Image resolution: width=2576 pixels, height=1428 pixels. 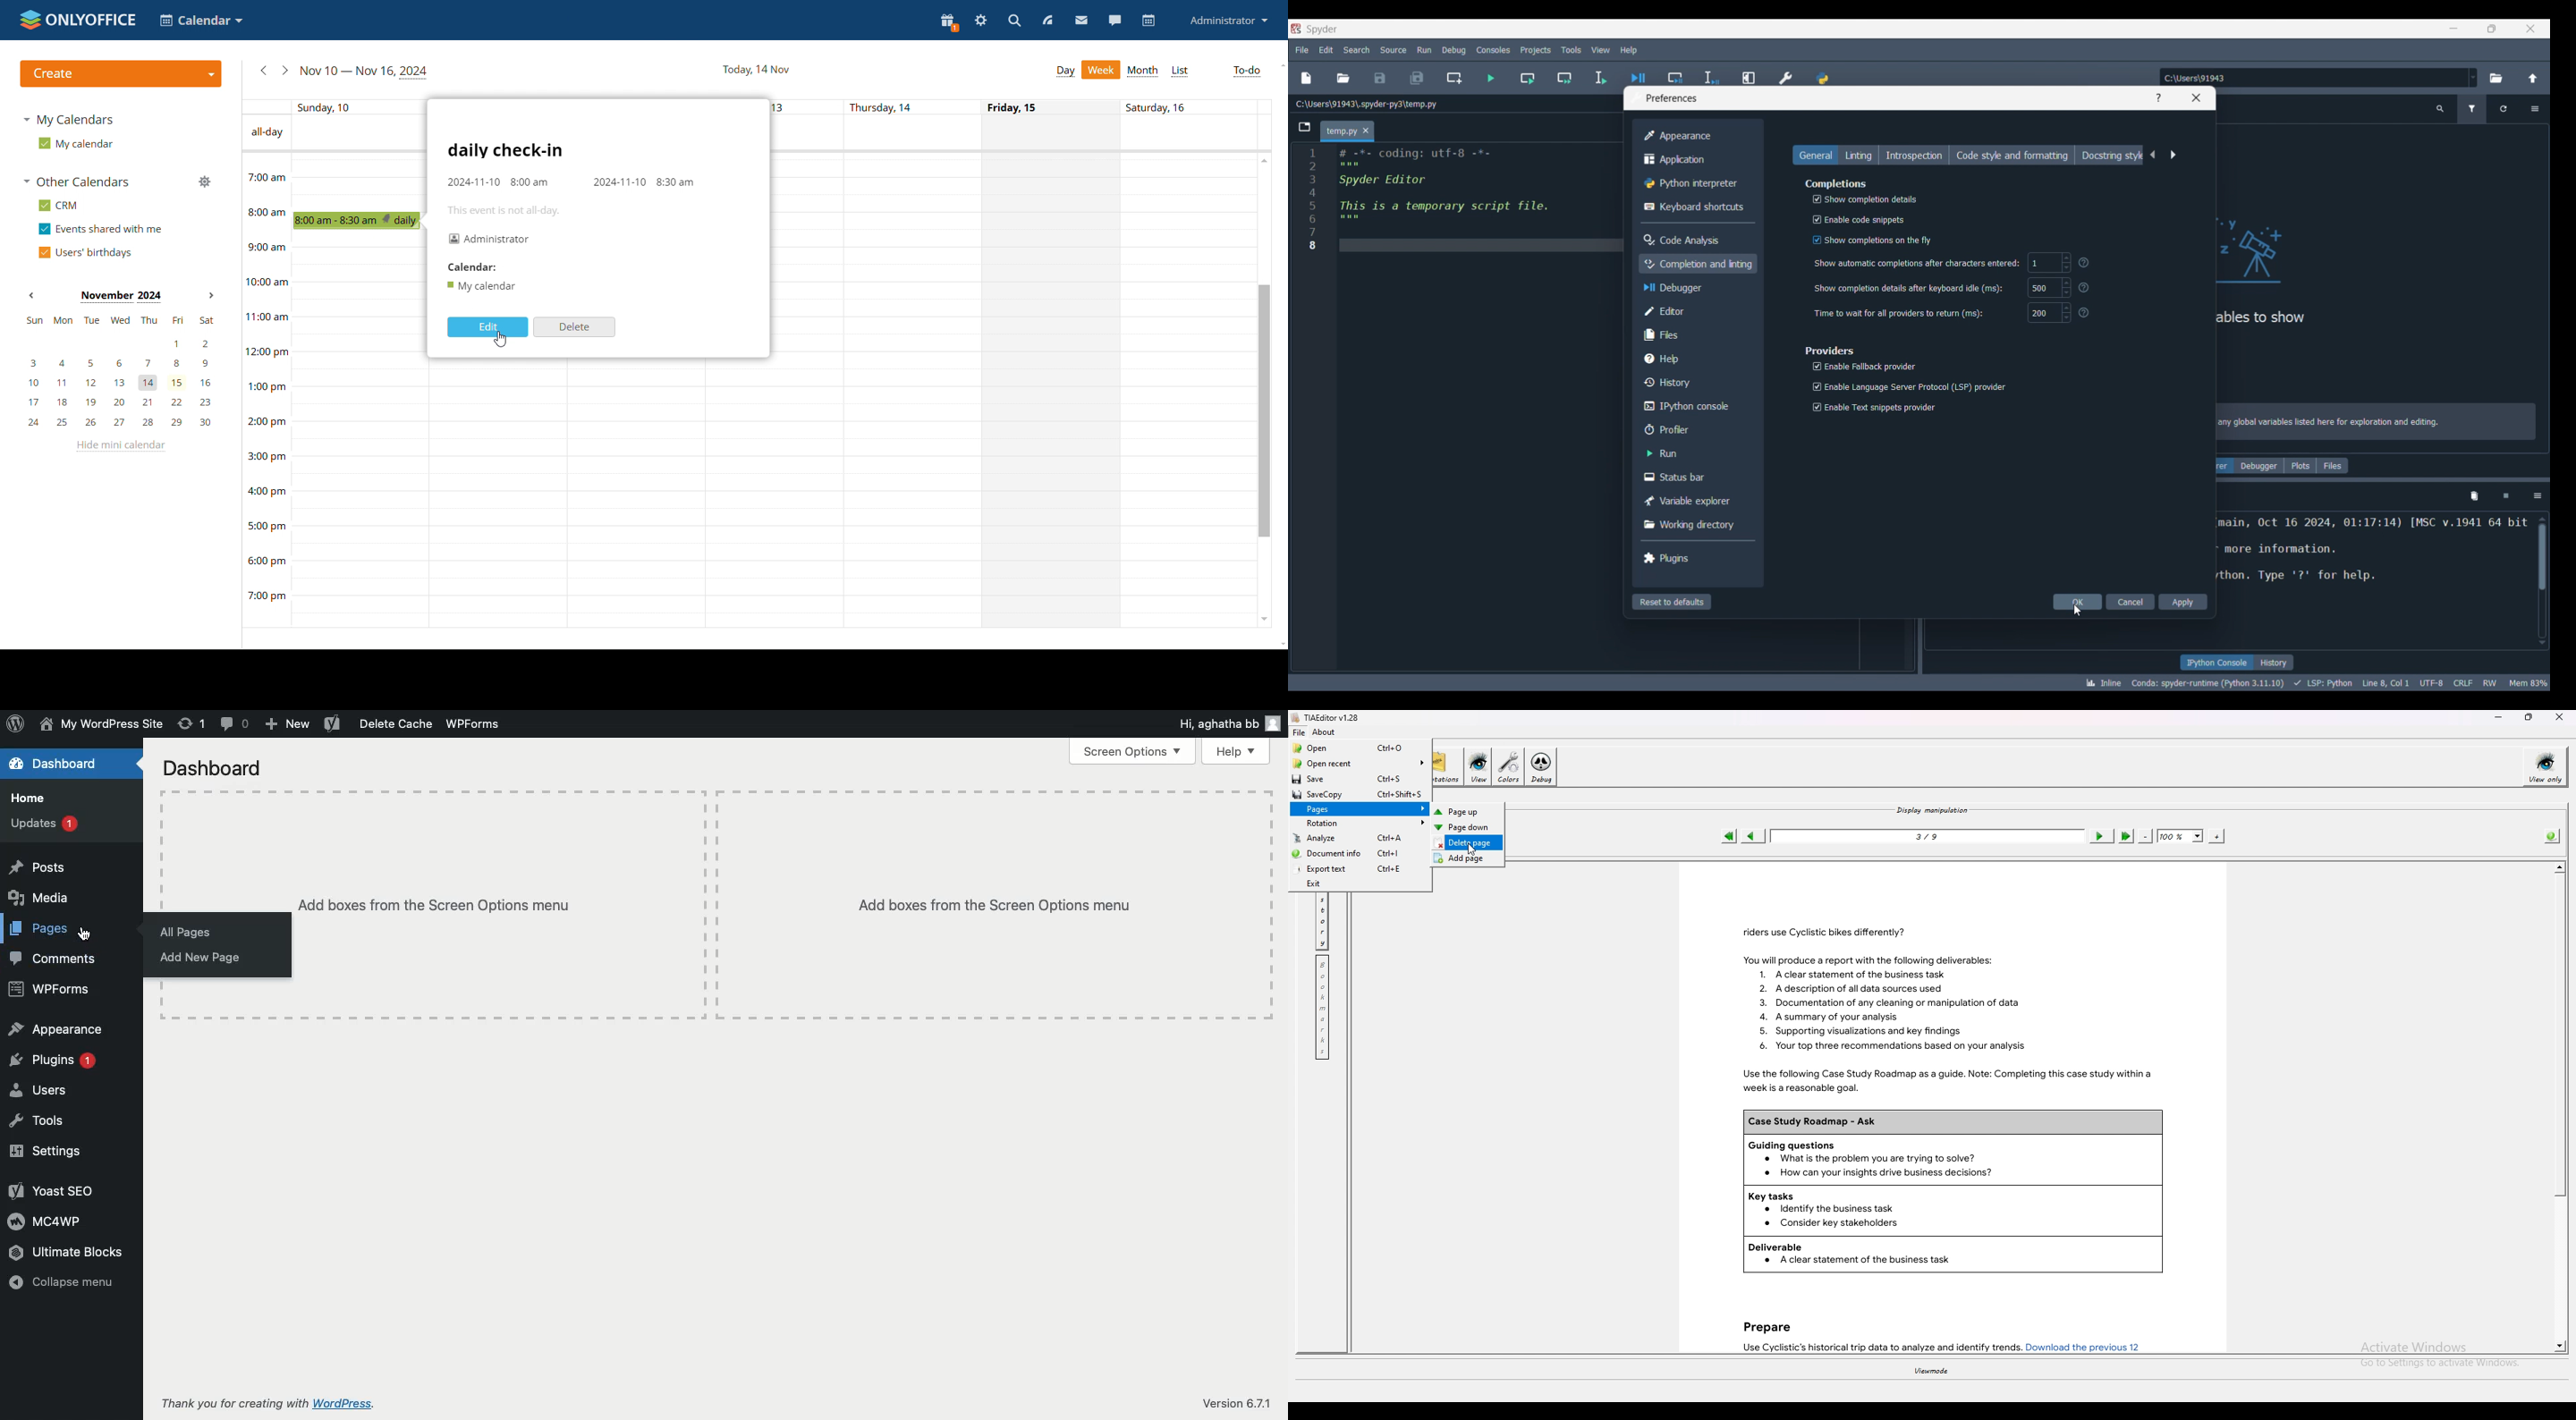 I want to click on Enable Text snippets provider, so click(x=1875, y=410).